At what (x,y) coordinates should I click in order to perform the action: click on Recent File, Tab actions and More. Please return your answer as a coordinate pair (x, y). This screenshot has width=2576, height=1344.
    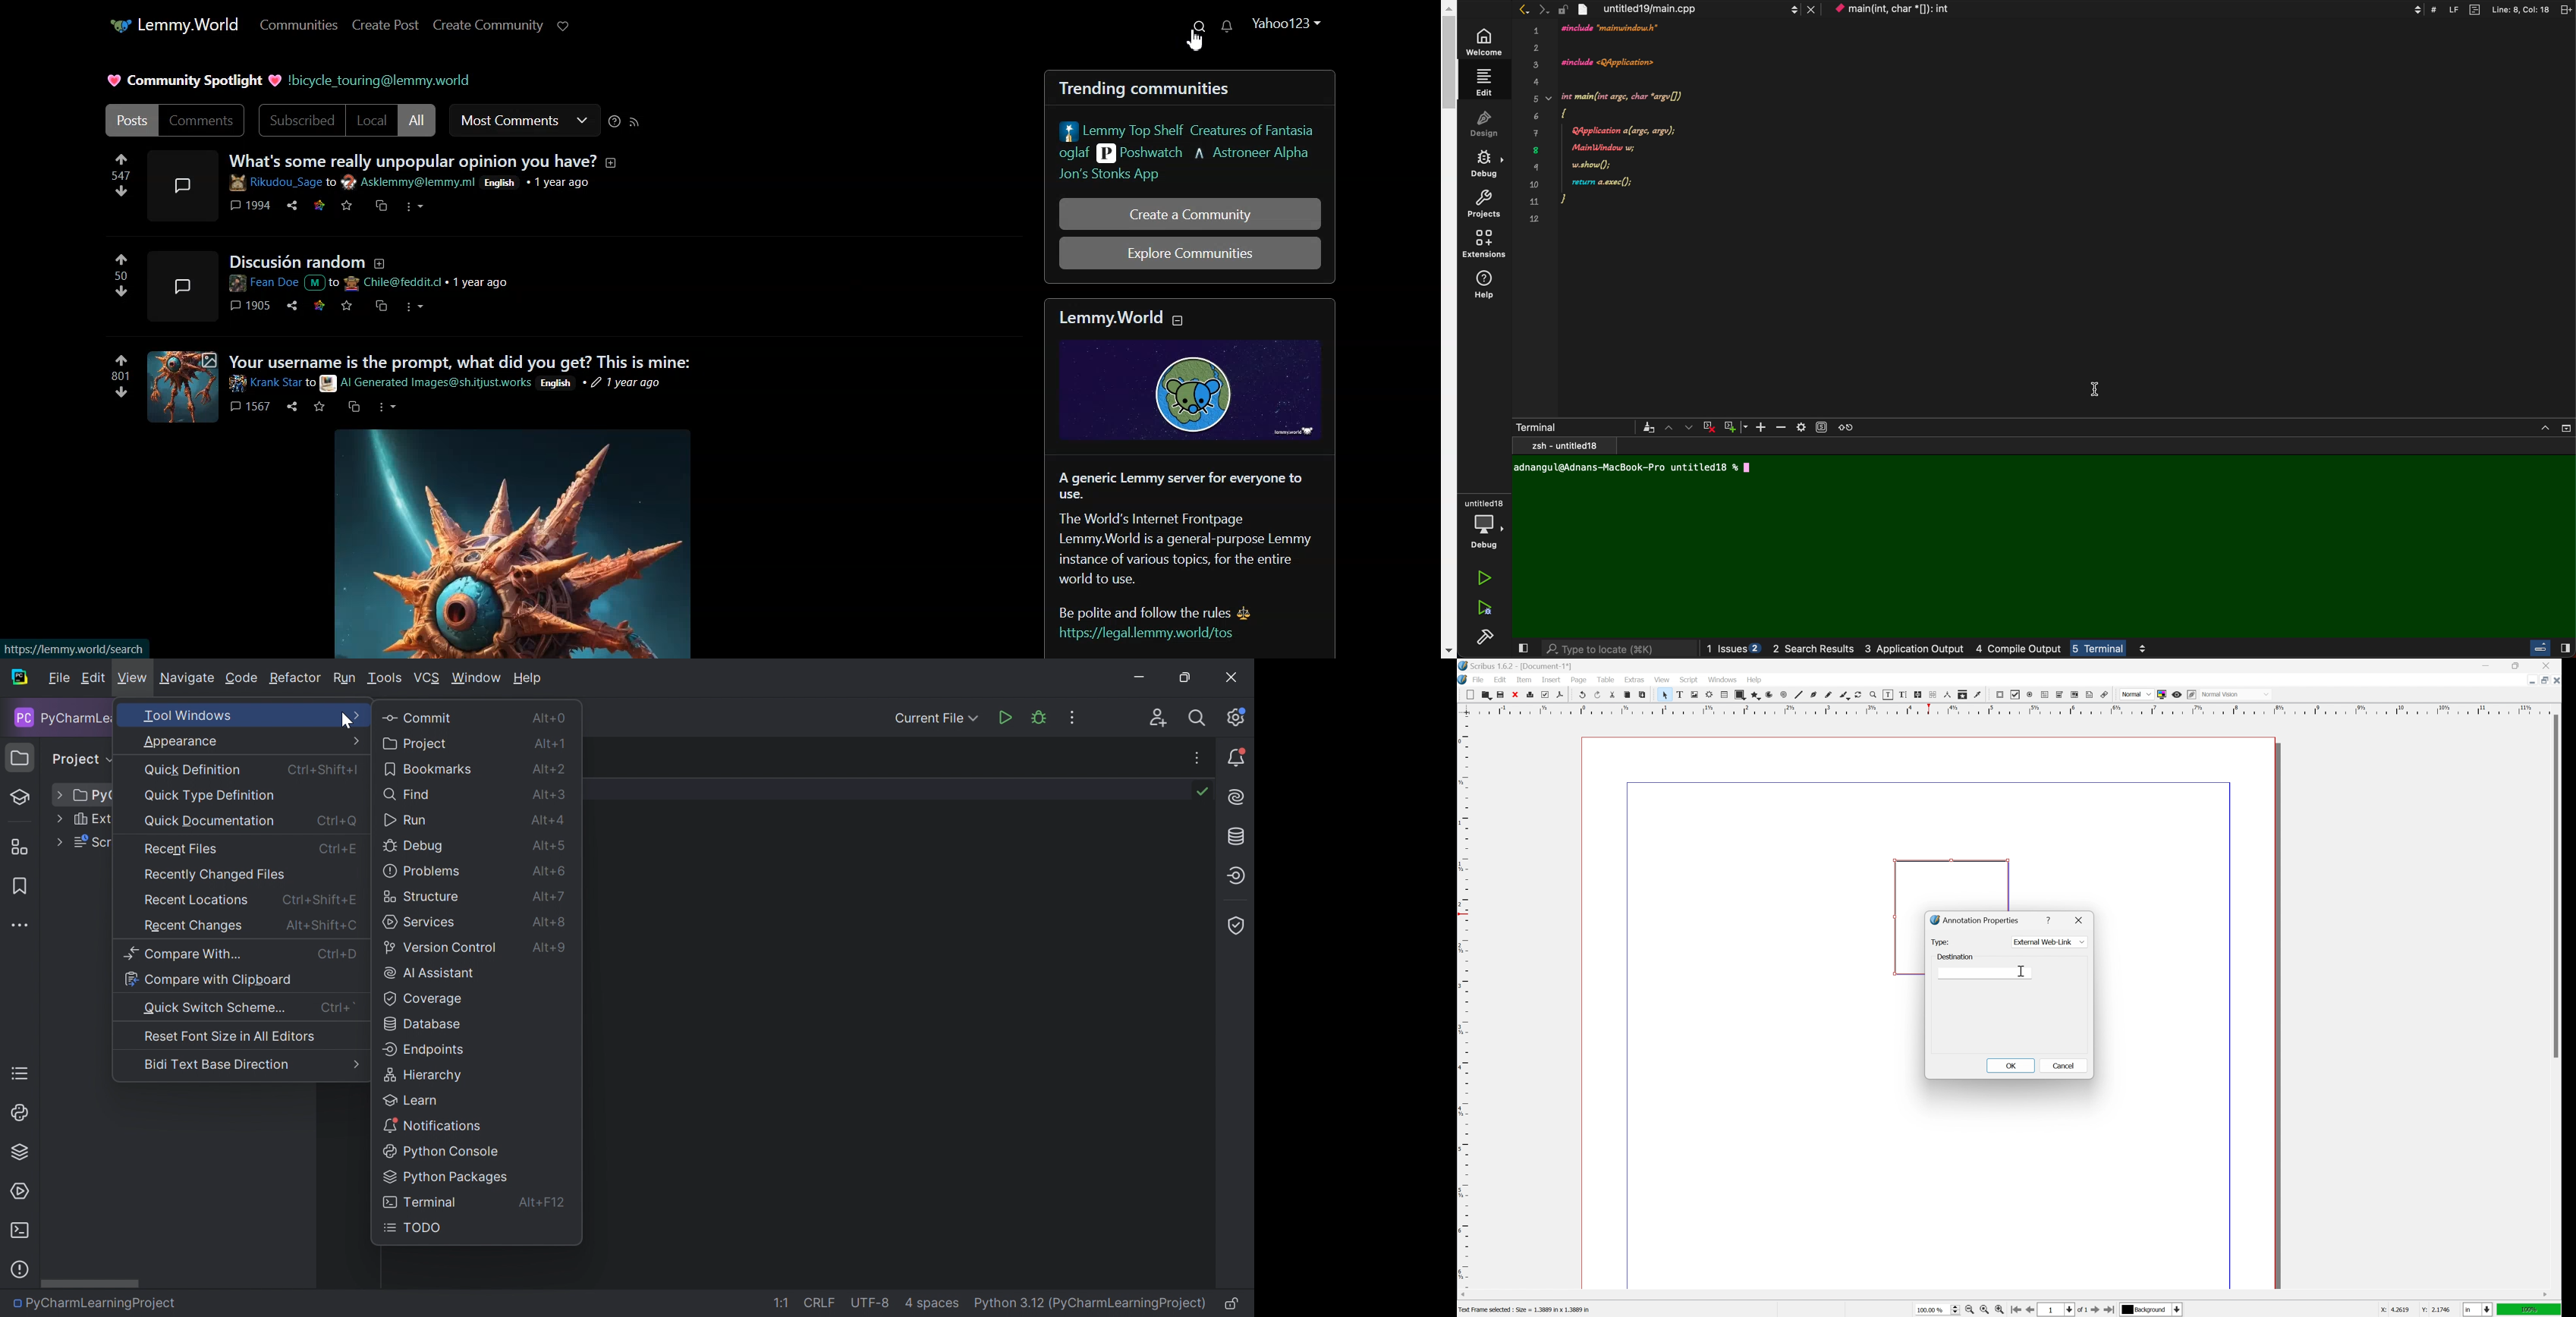
    Looking at the image, I should click on (1198, 756).